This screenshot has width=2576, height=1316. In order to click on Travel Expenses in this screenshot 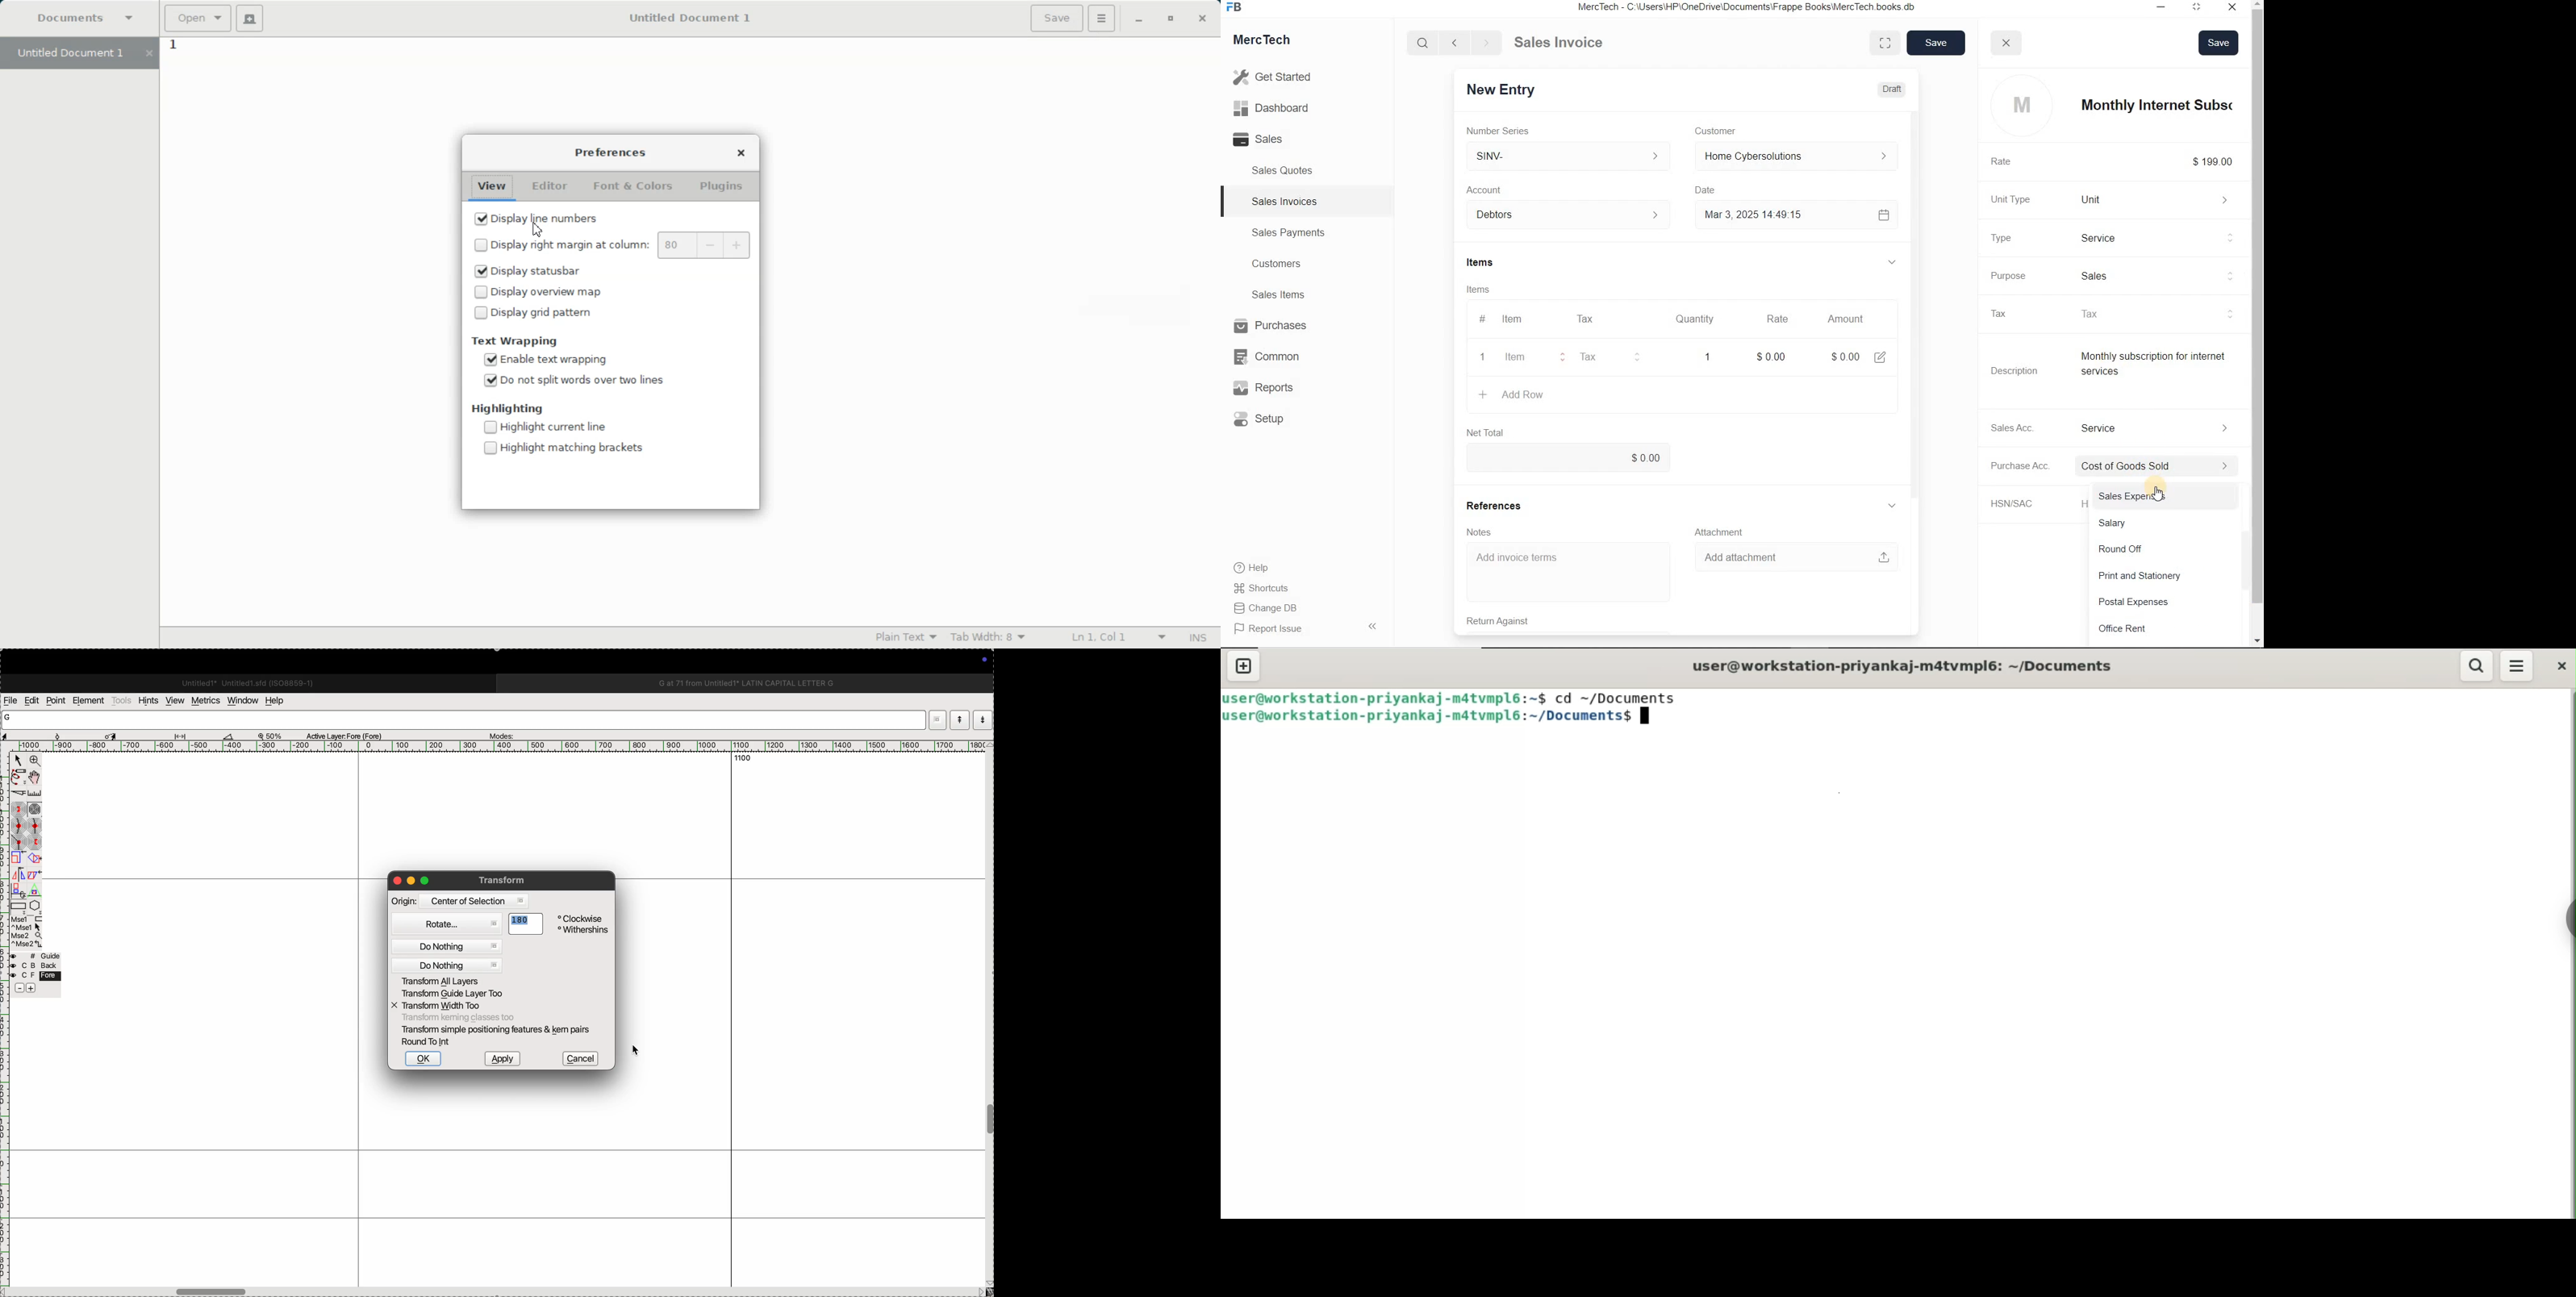, I will do `click(2168, 604)`.